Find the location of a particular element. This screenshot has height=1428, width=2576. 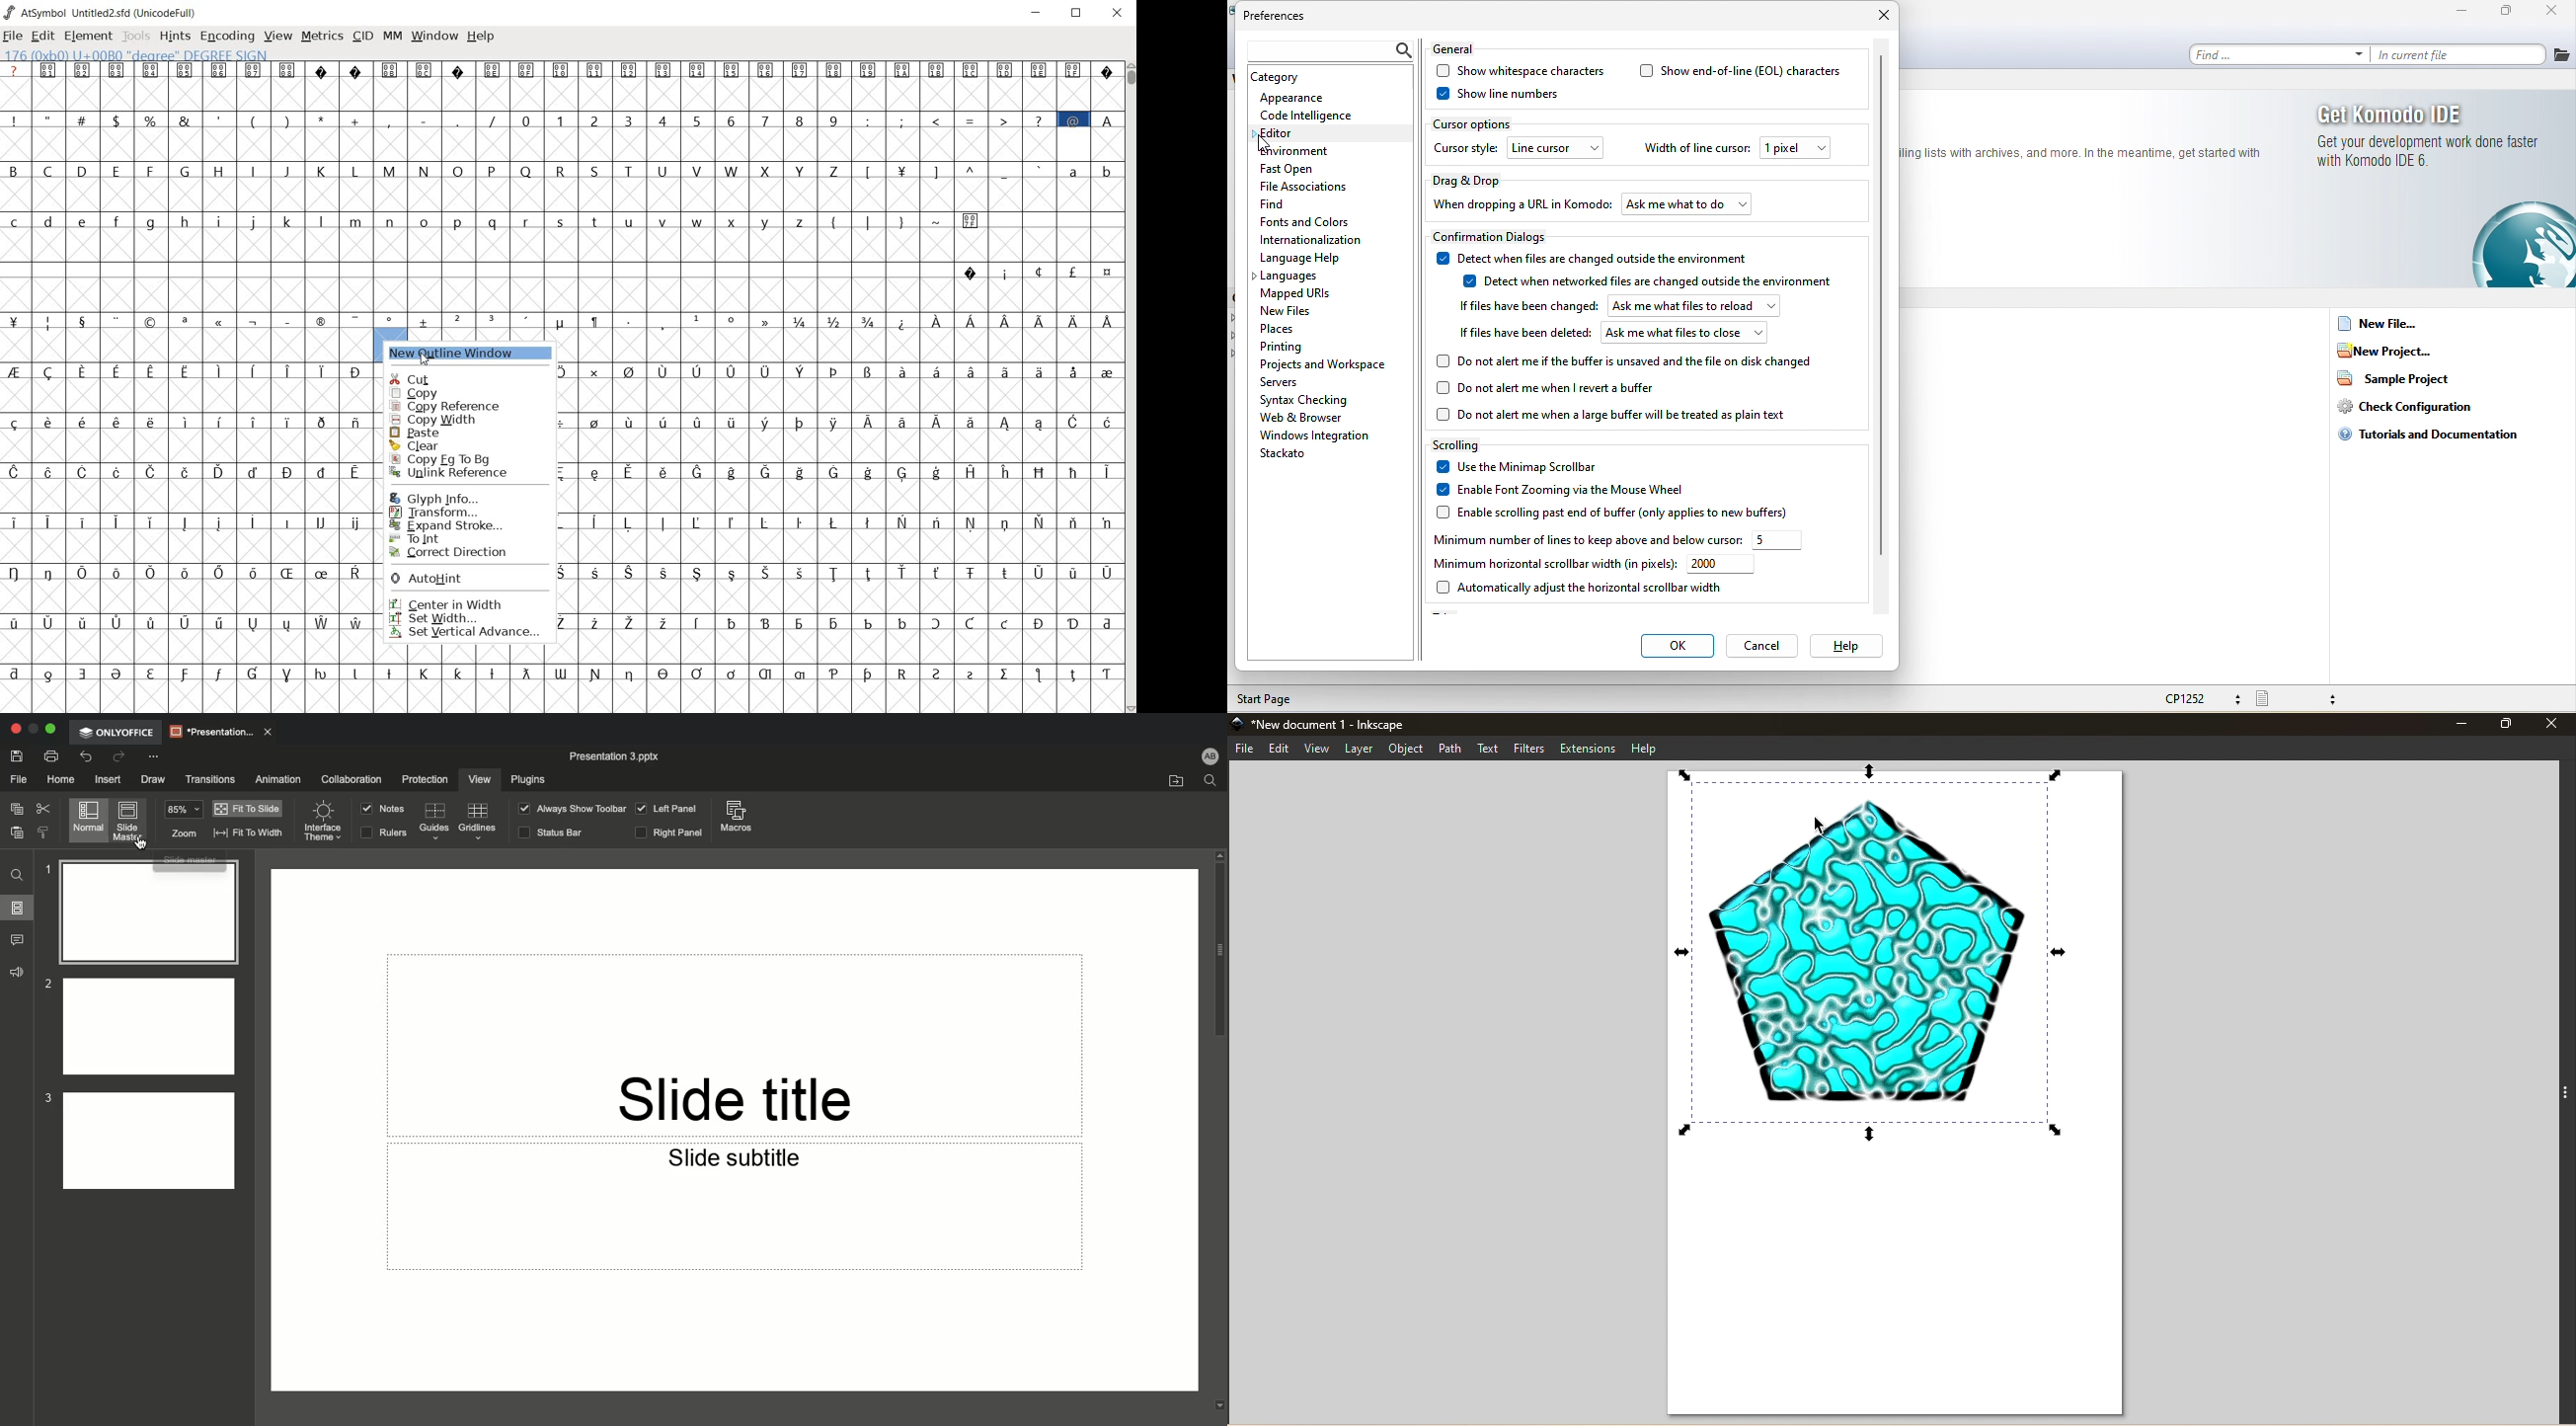

Animation is located at coordinates (279, 779).